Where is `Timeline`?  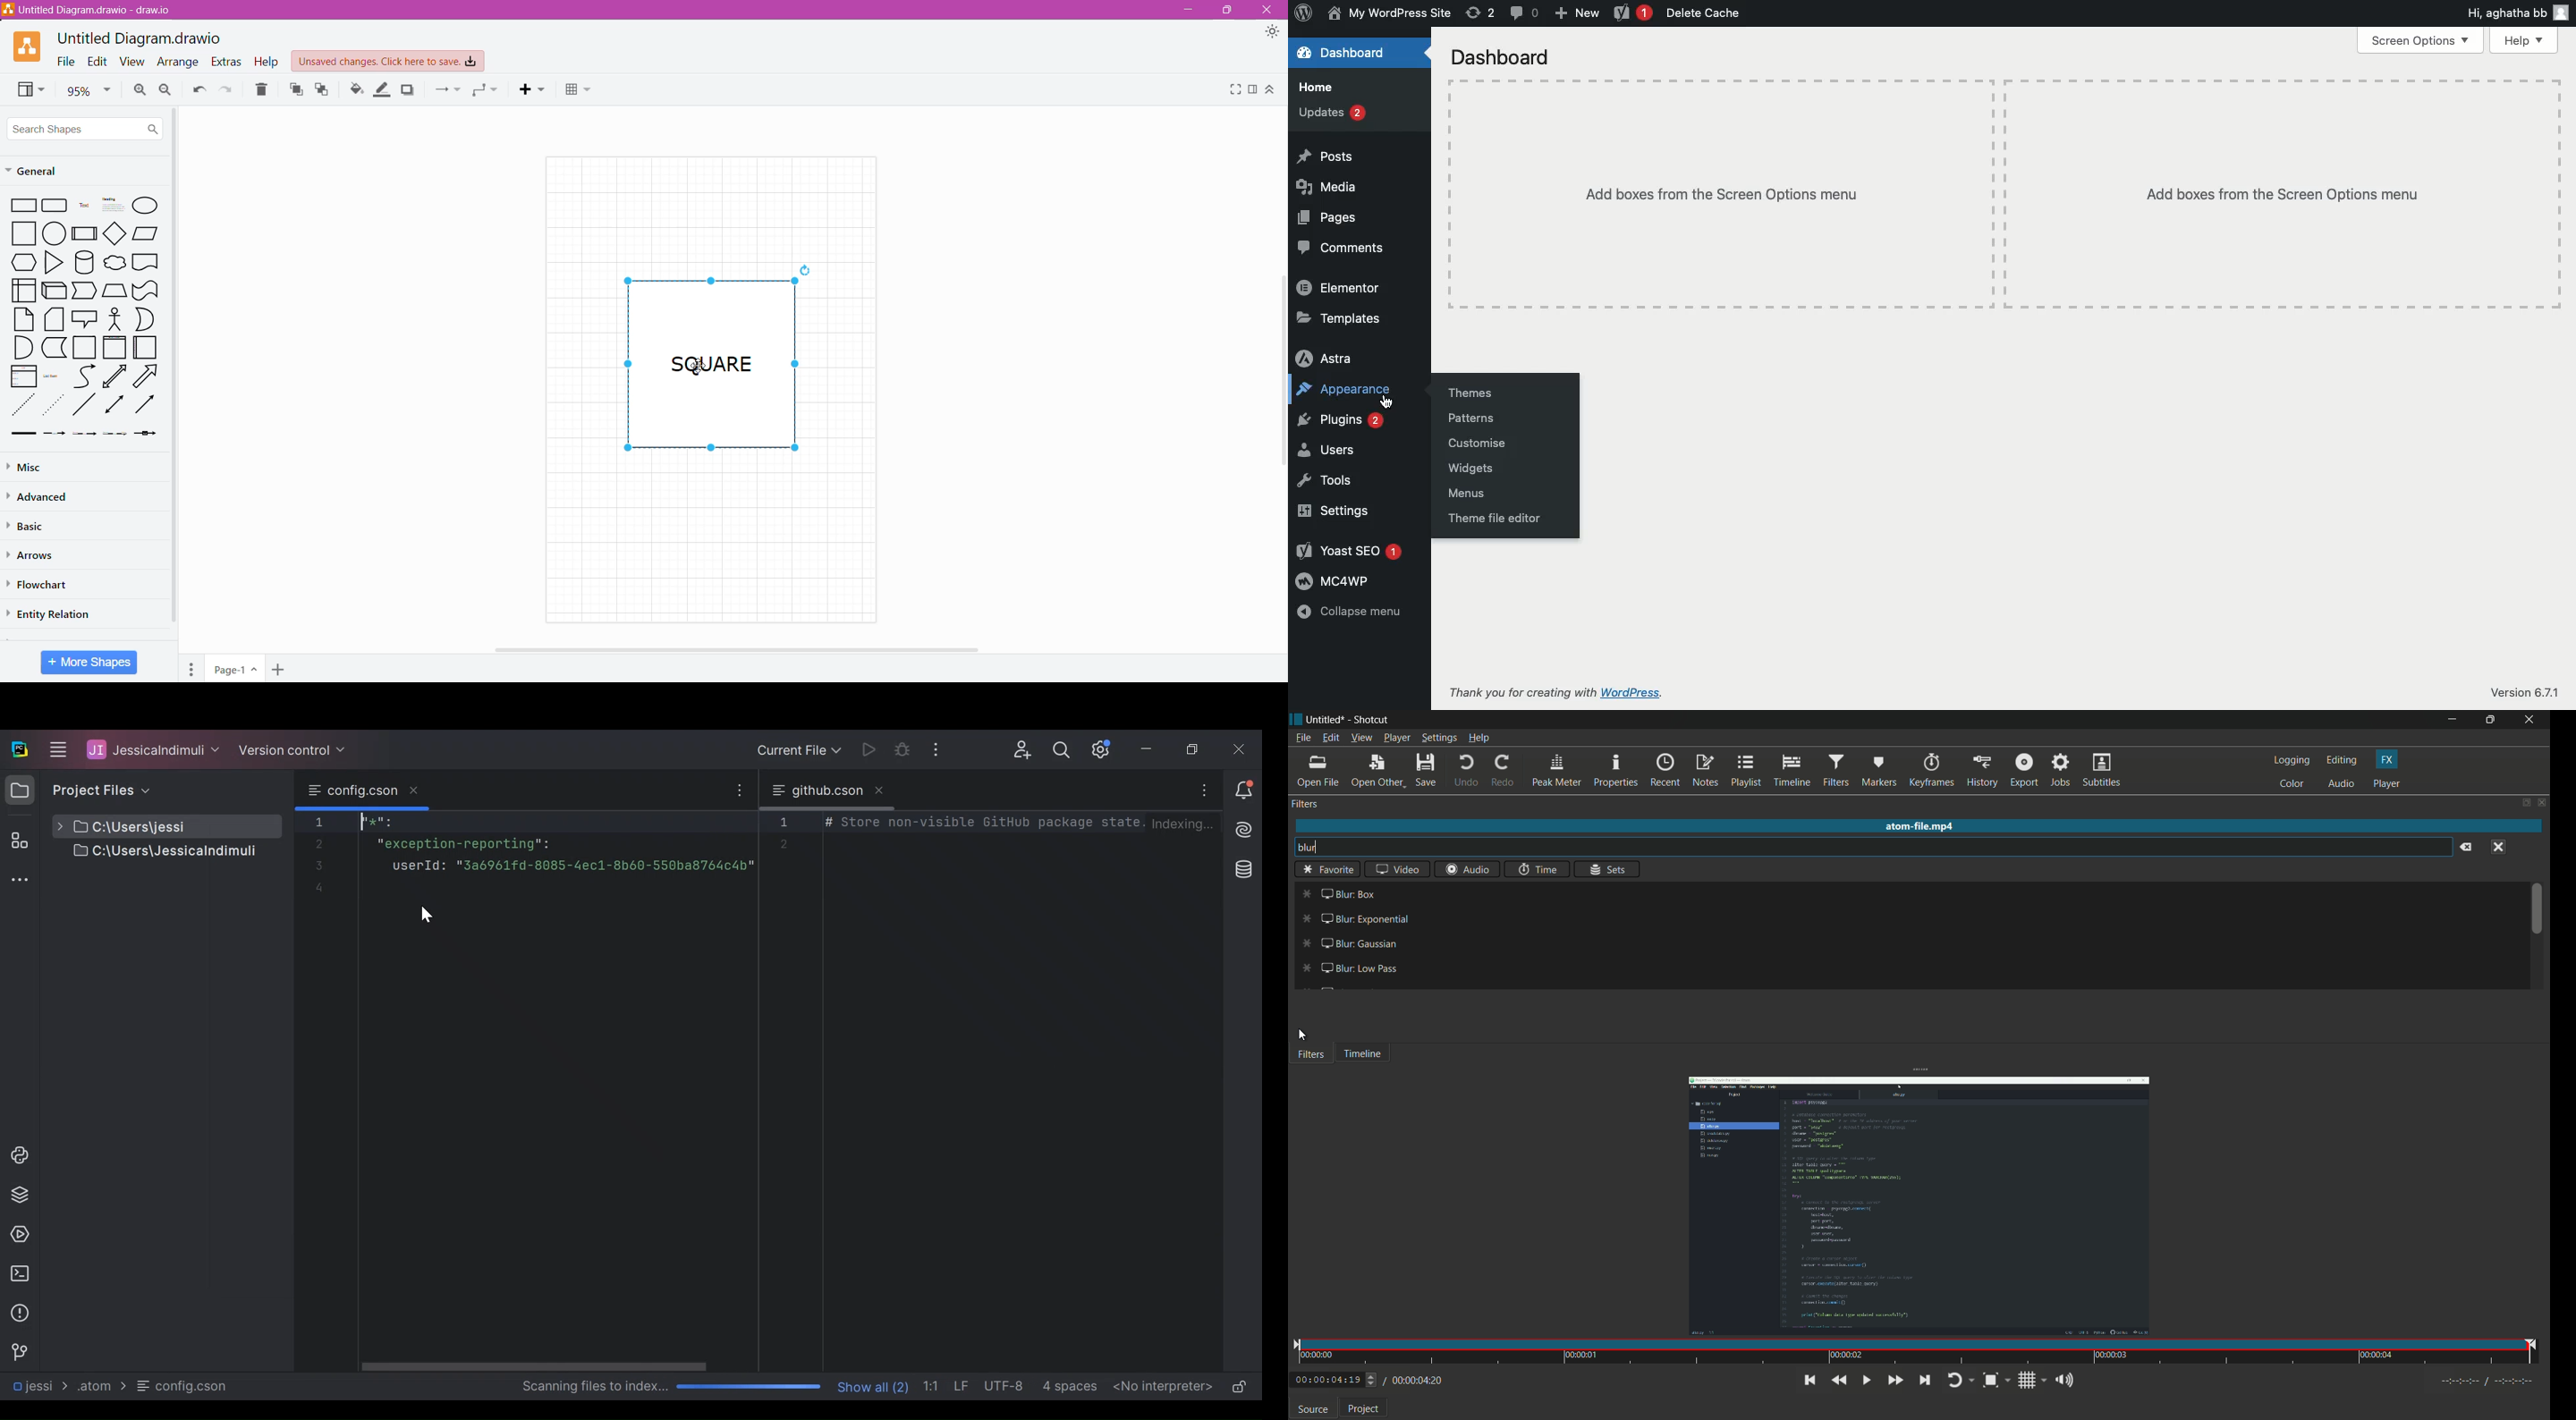
Timeline is located at coordinates (1367, 1053).